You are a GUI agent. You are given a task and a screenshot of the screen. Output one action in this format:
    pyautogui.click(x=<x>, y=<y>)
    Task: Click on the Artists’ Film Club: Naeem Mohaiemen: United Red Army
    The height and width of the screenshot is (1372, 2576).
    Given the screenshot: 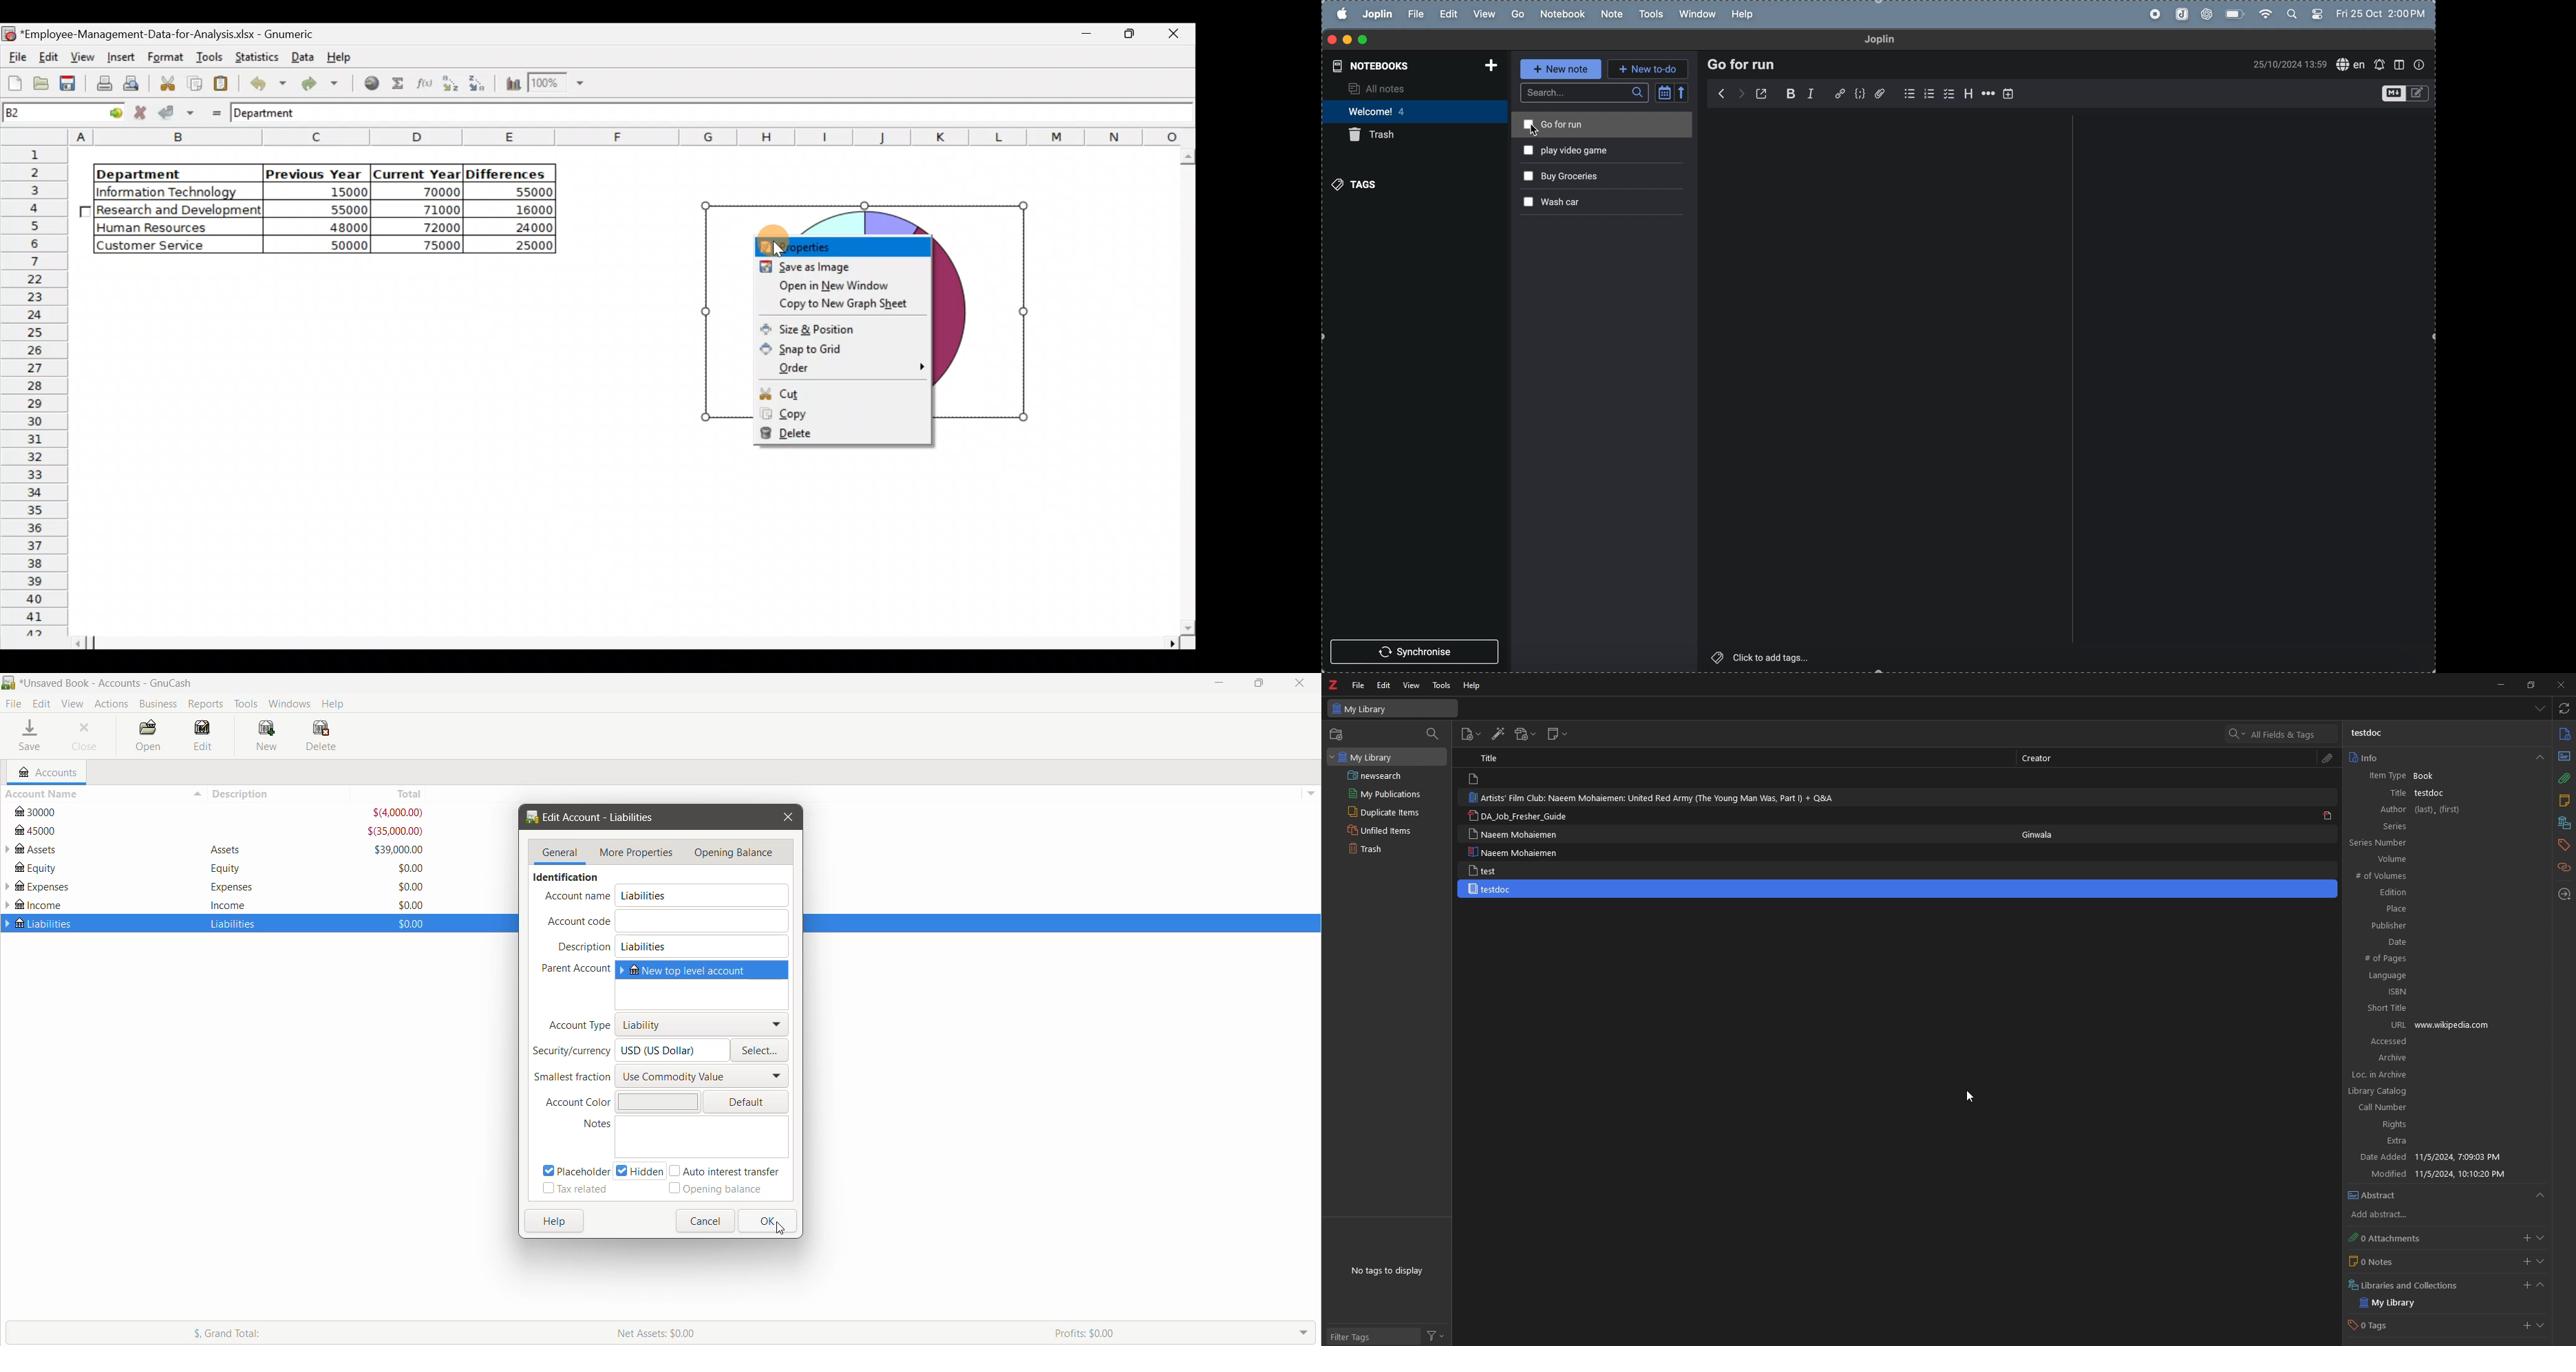 What is the action you would take?
    pyautogui.click(x=1655, y=798)
    